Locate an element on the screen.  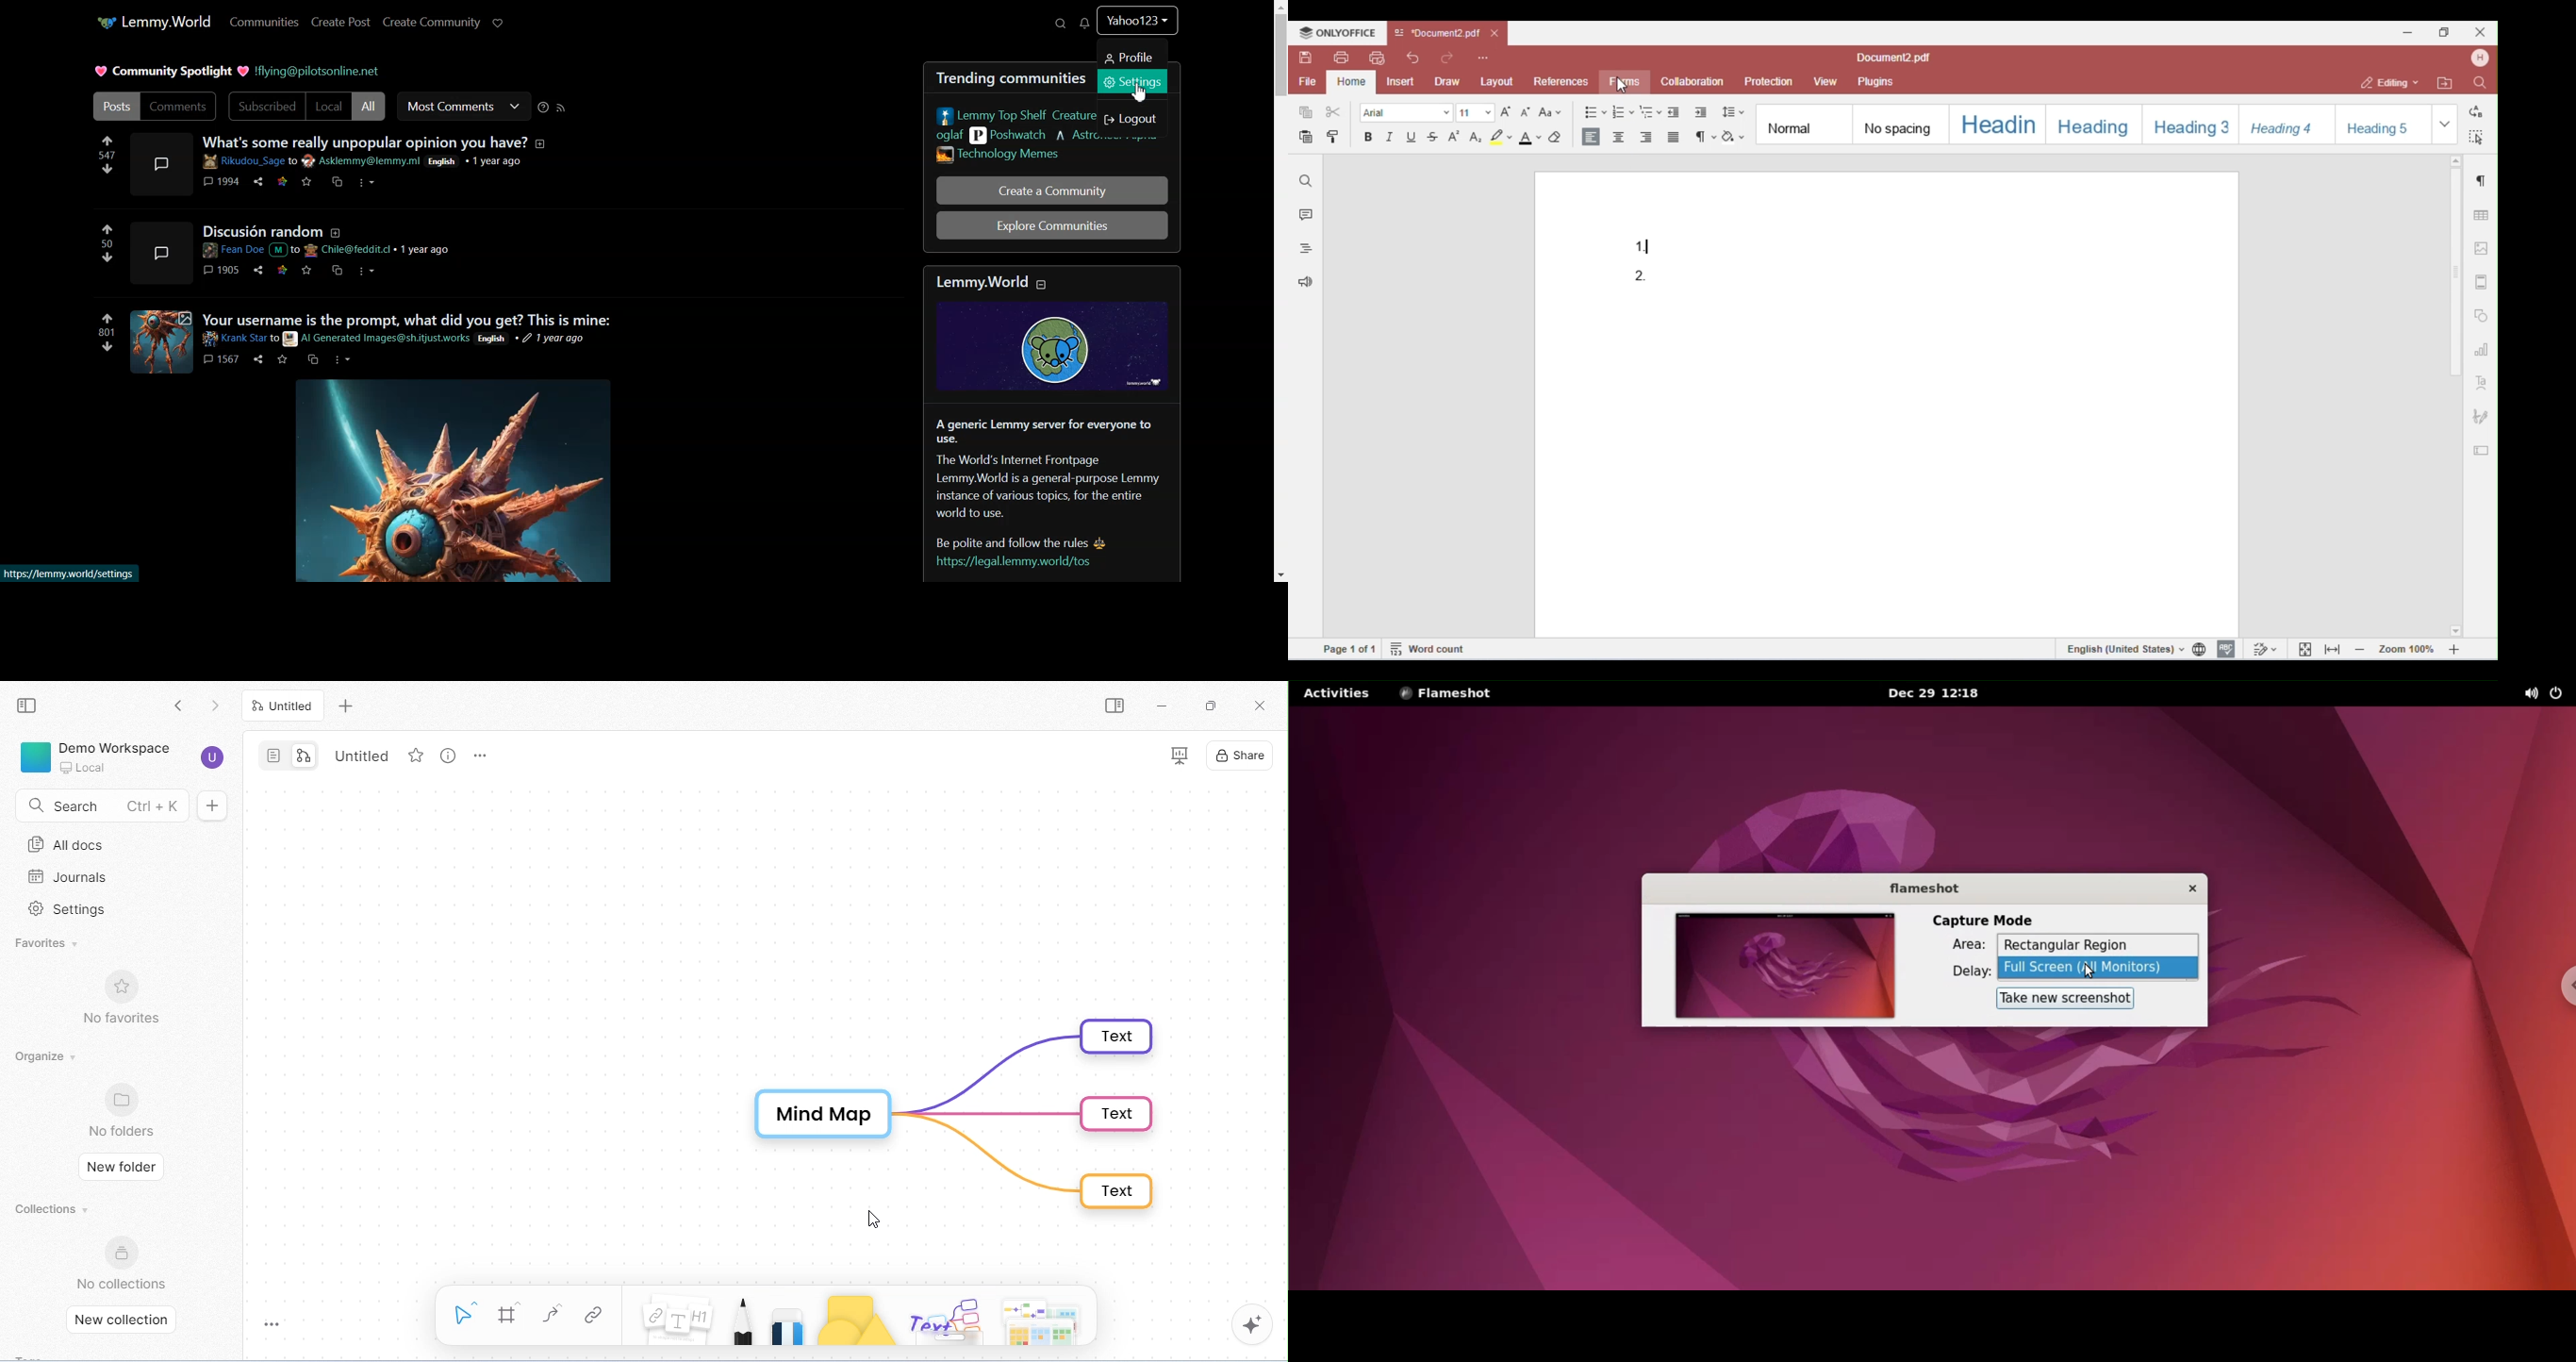
All is located at coordinates (369, 107).